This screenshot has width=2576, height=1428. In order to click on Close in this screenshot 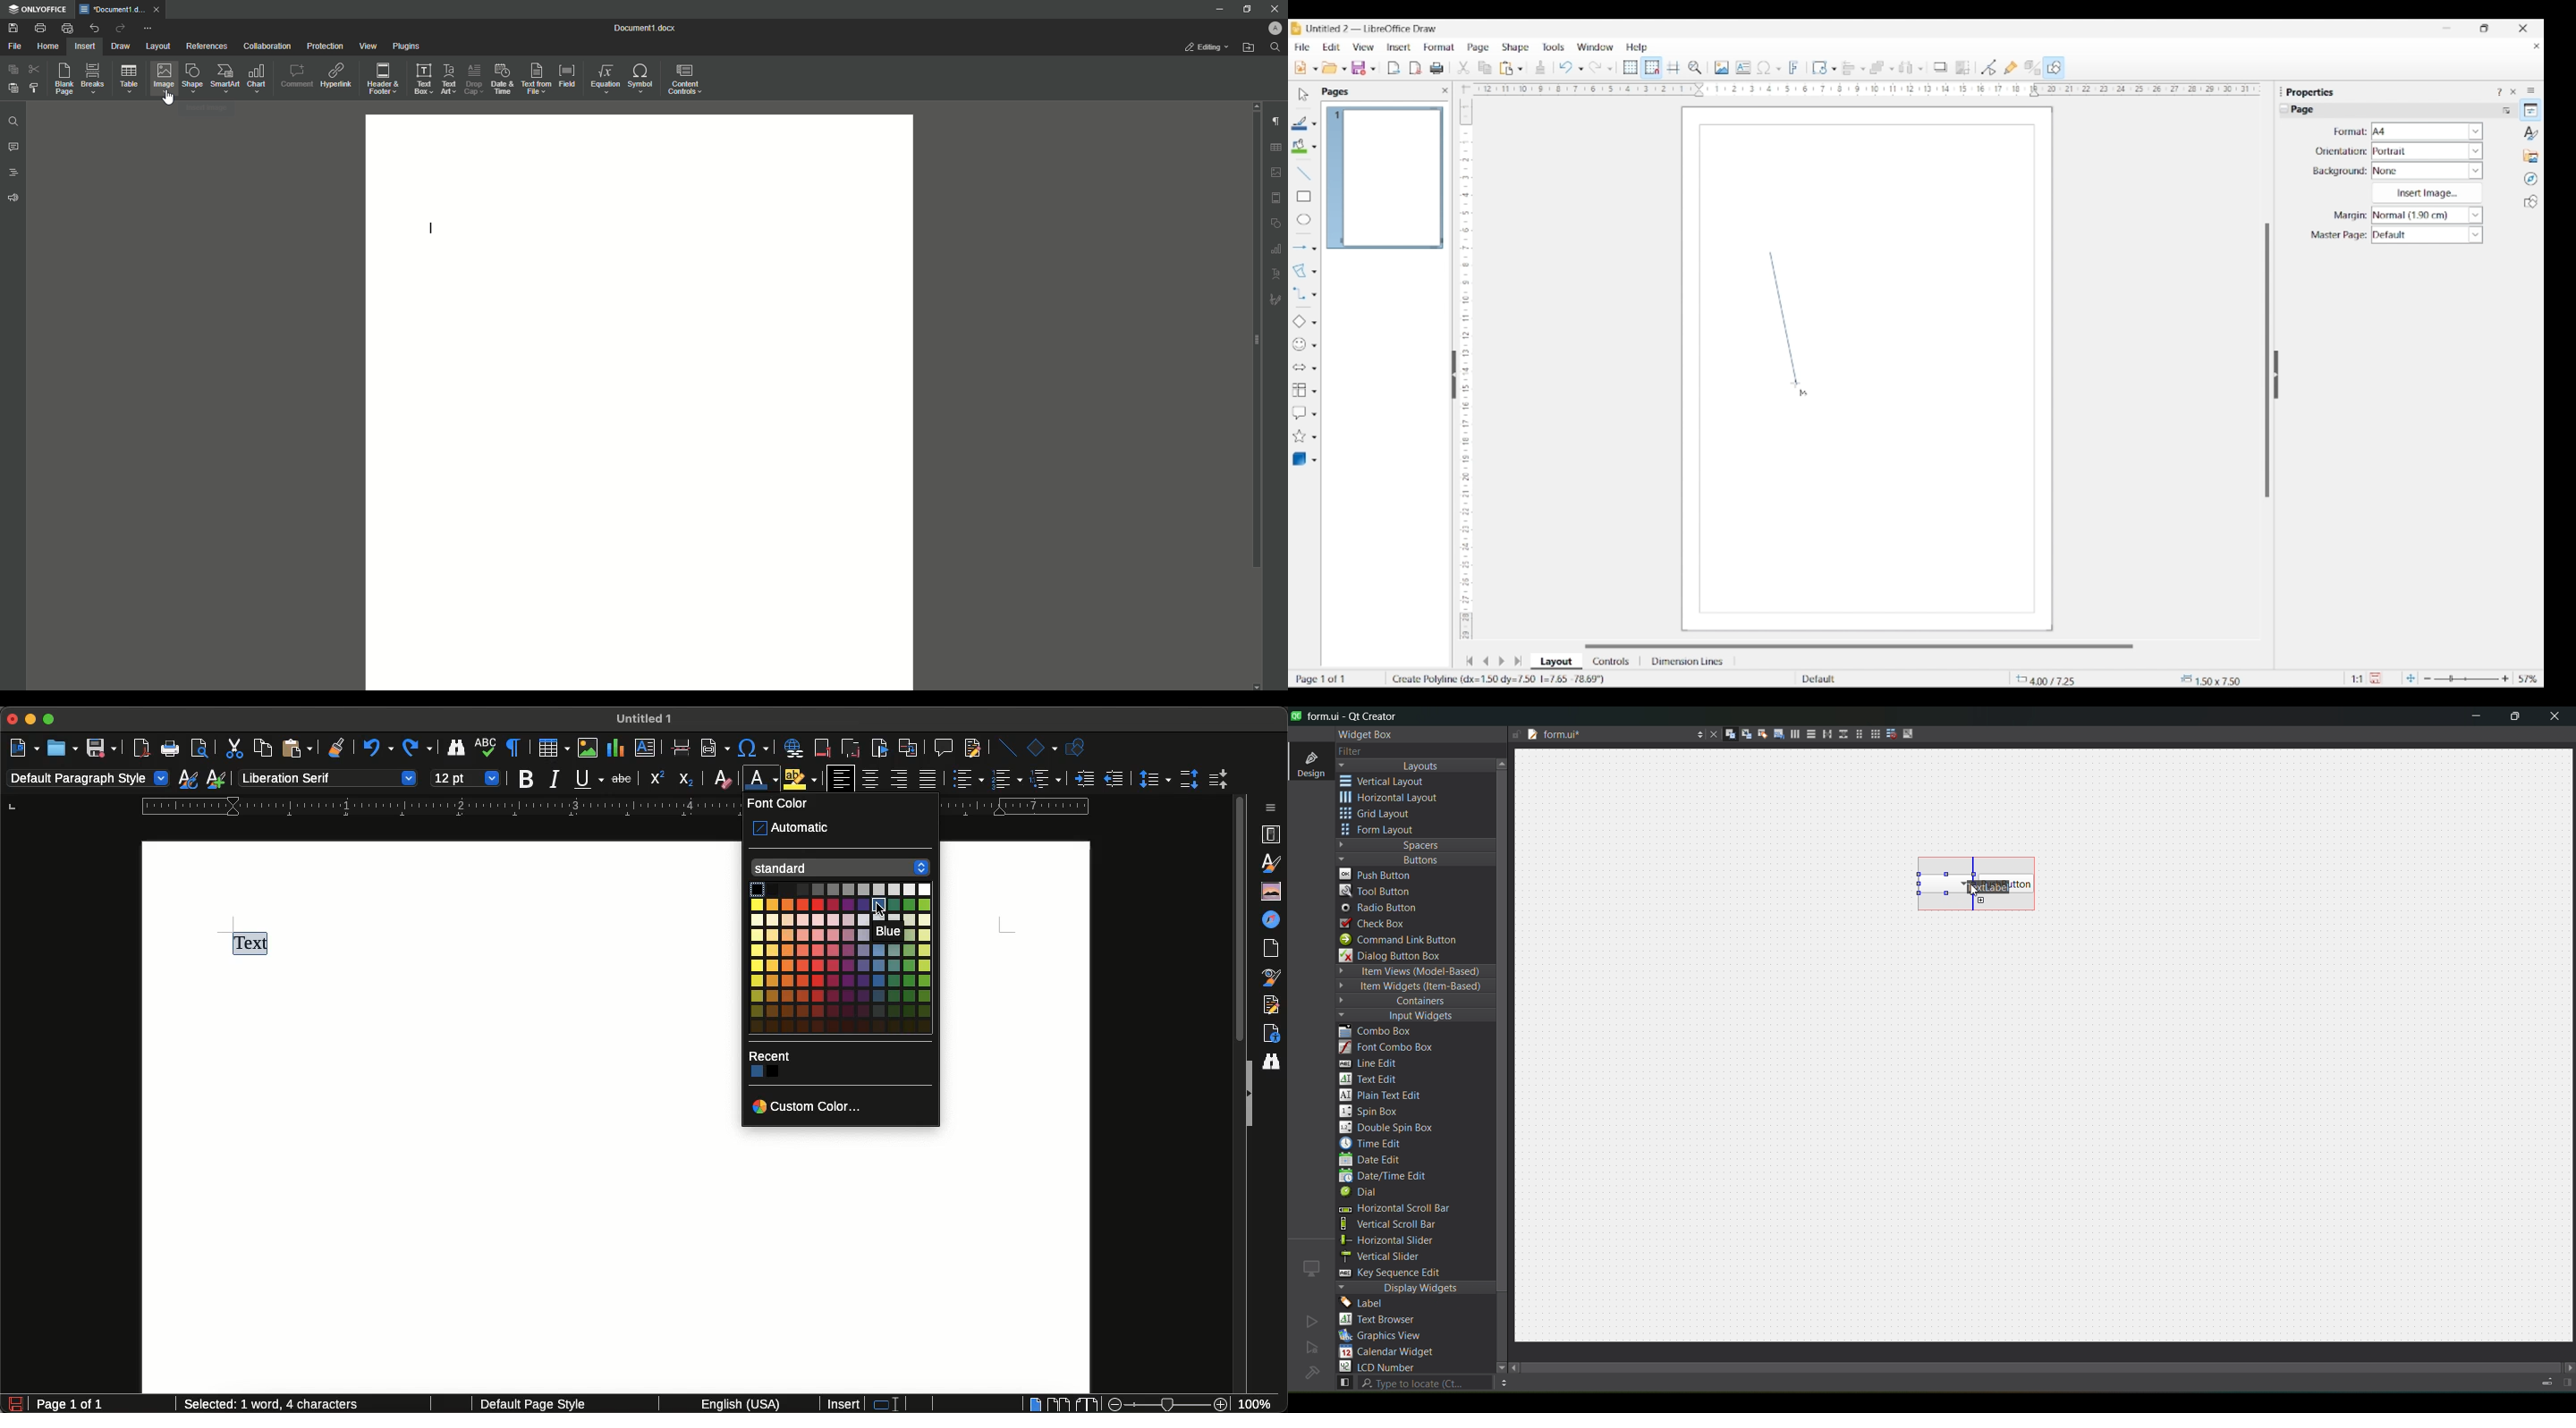, I will do `click(13, 720)`.